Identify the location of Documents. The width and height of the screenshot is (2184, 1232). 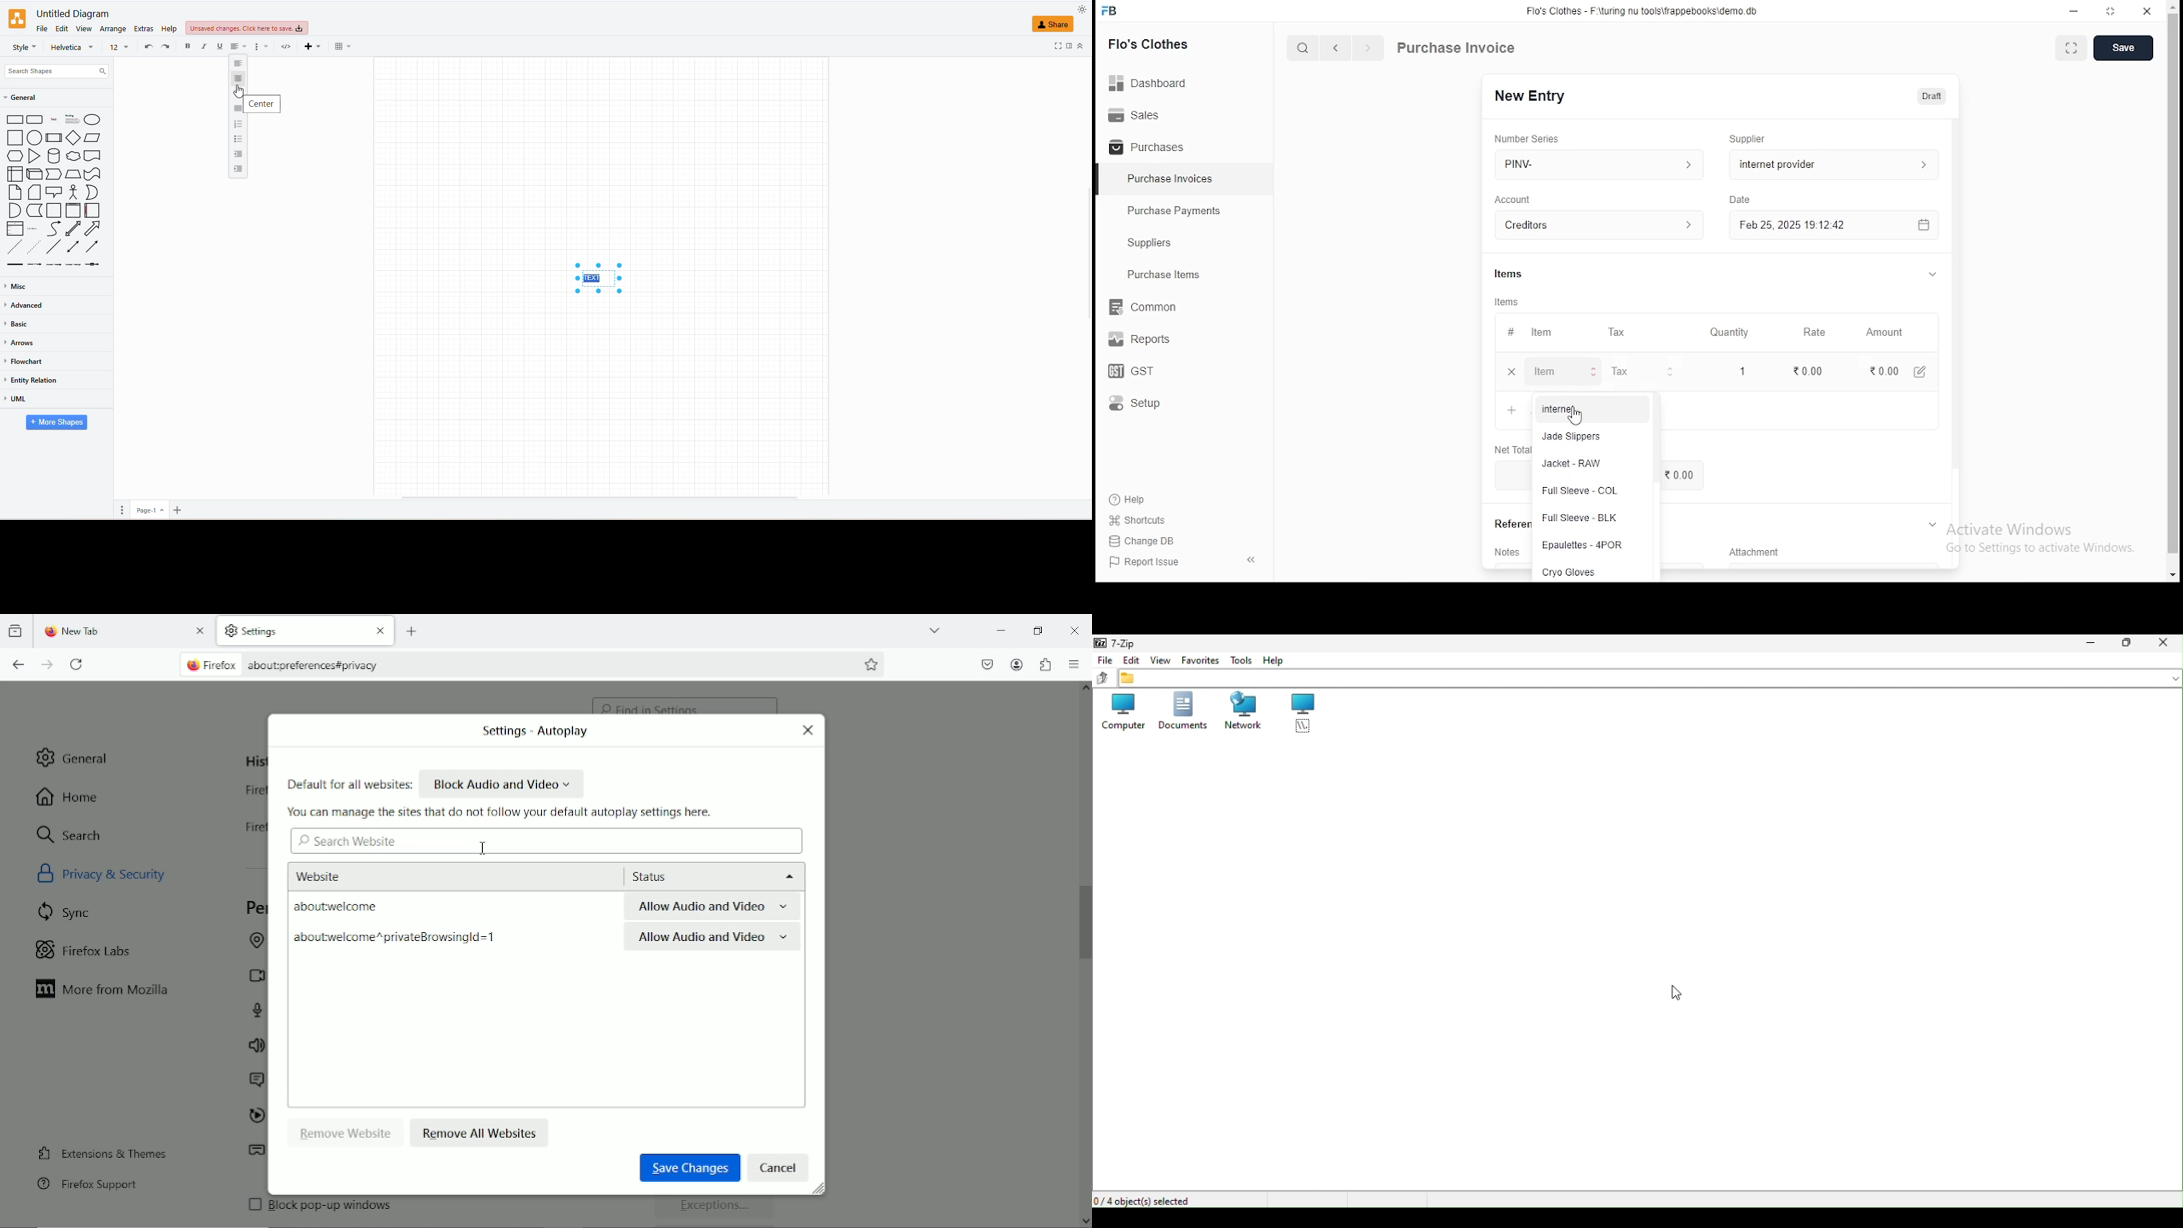
(1184, 710).